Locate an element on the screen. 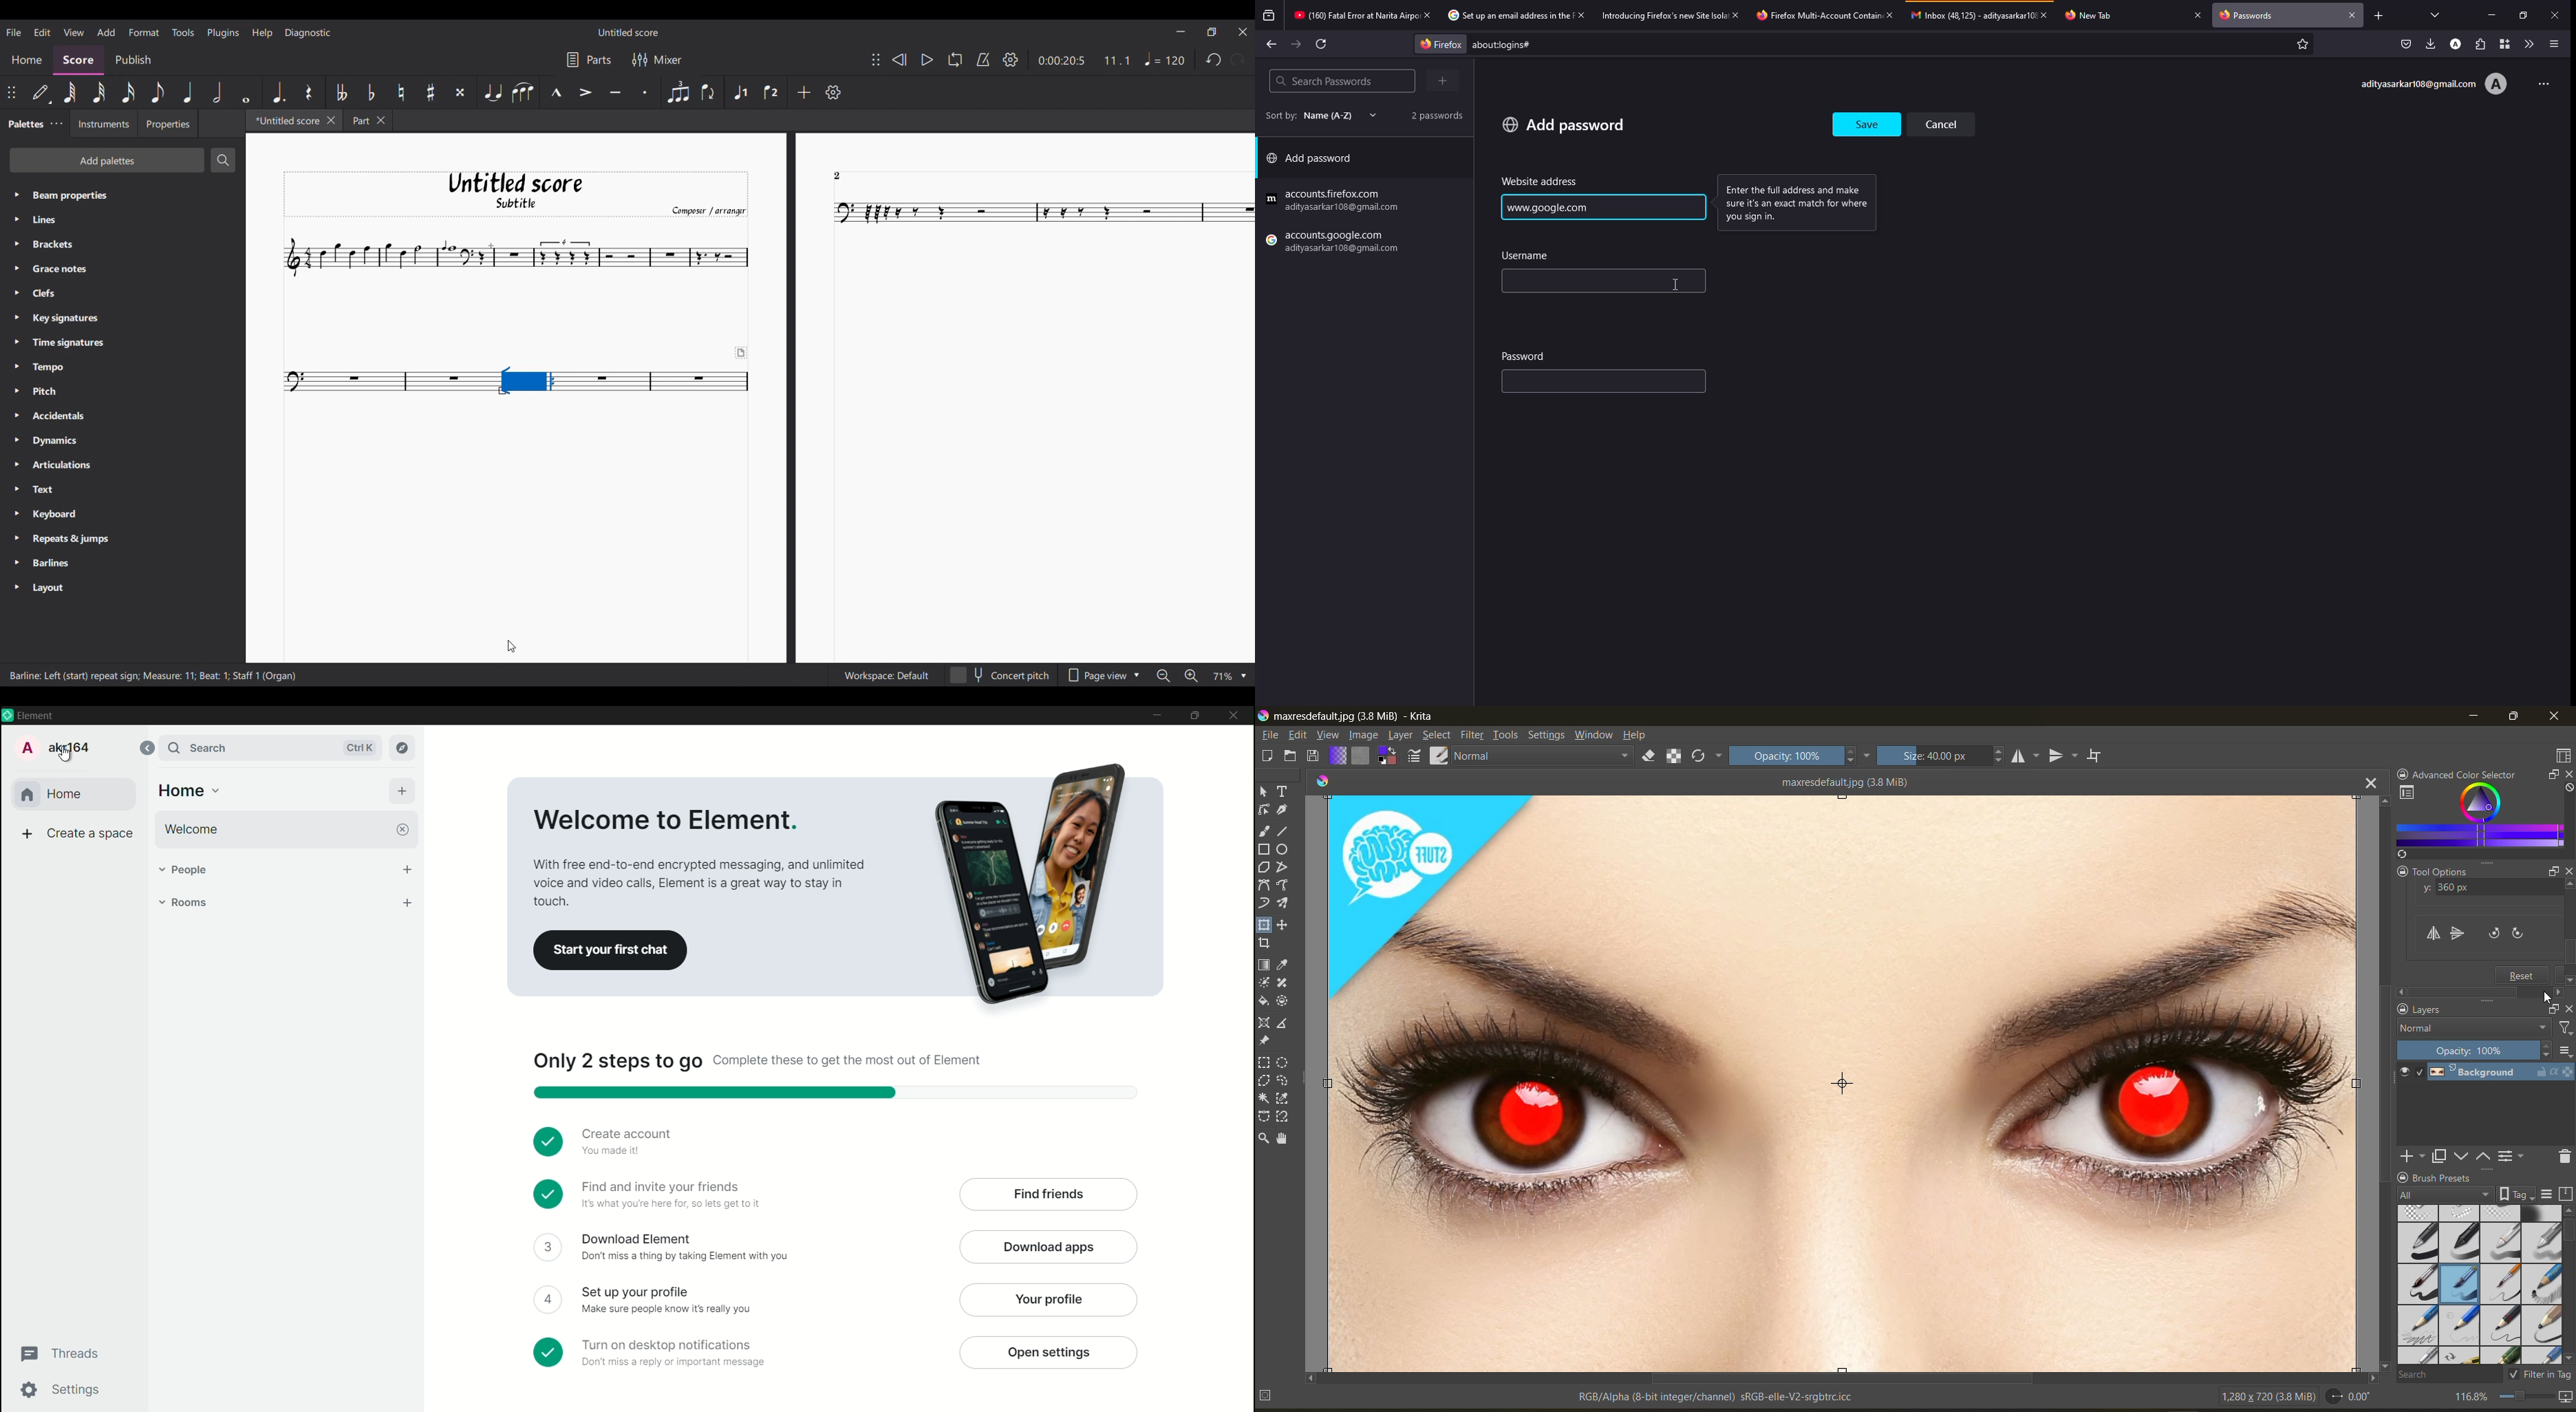  close is located at coordinates (2198, 14).